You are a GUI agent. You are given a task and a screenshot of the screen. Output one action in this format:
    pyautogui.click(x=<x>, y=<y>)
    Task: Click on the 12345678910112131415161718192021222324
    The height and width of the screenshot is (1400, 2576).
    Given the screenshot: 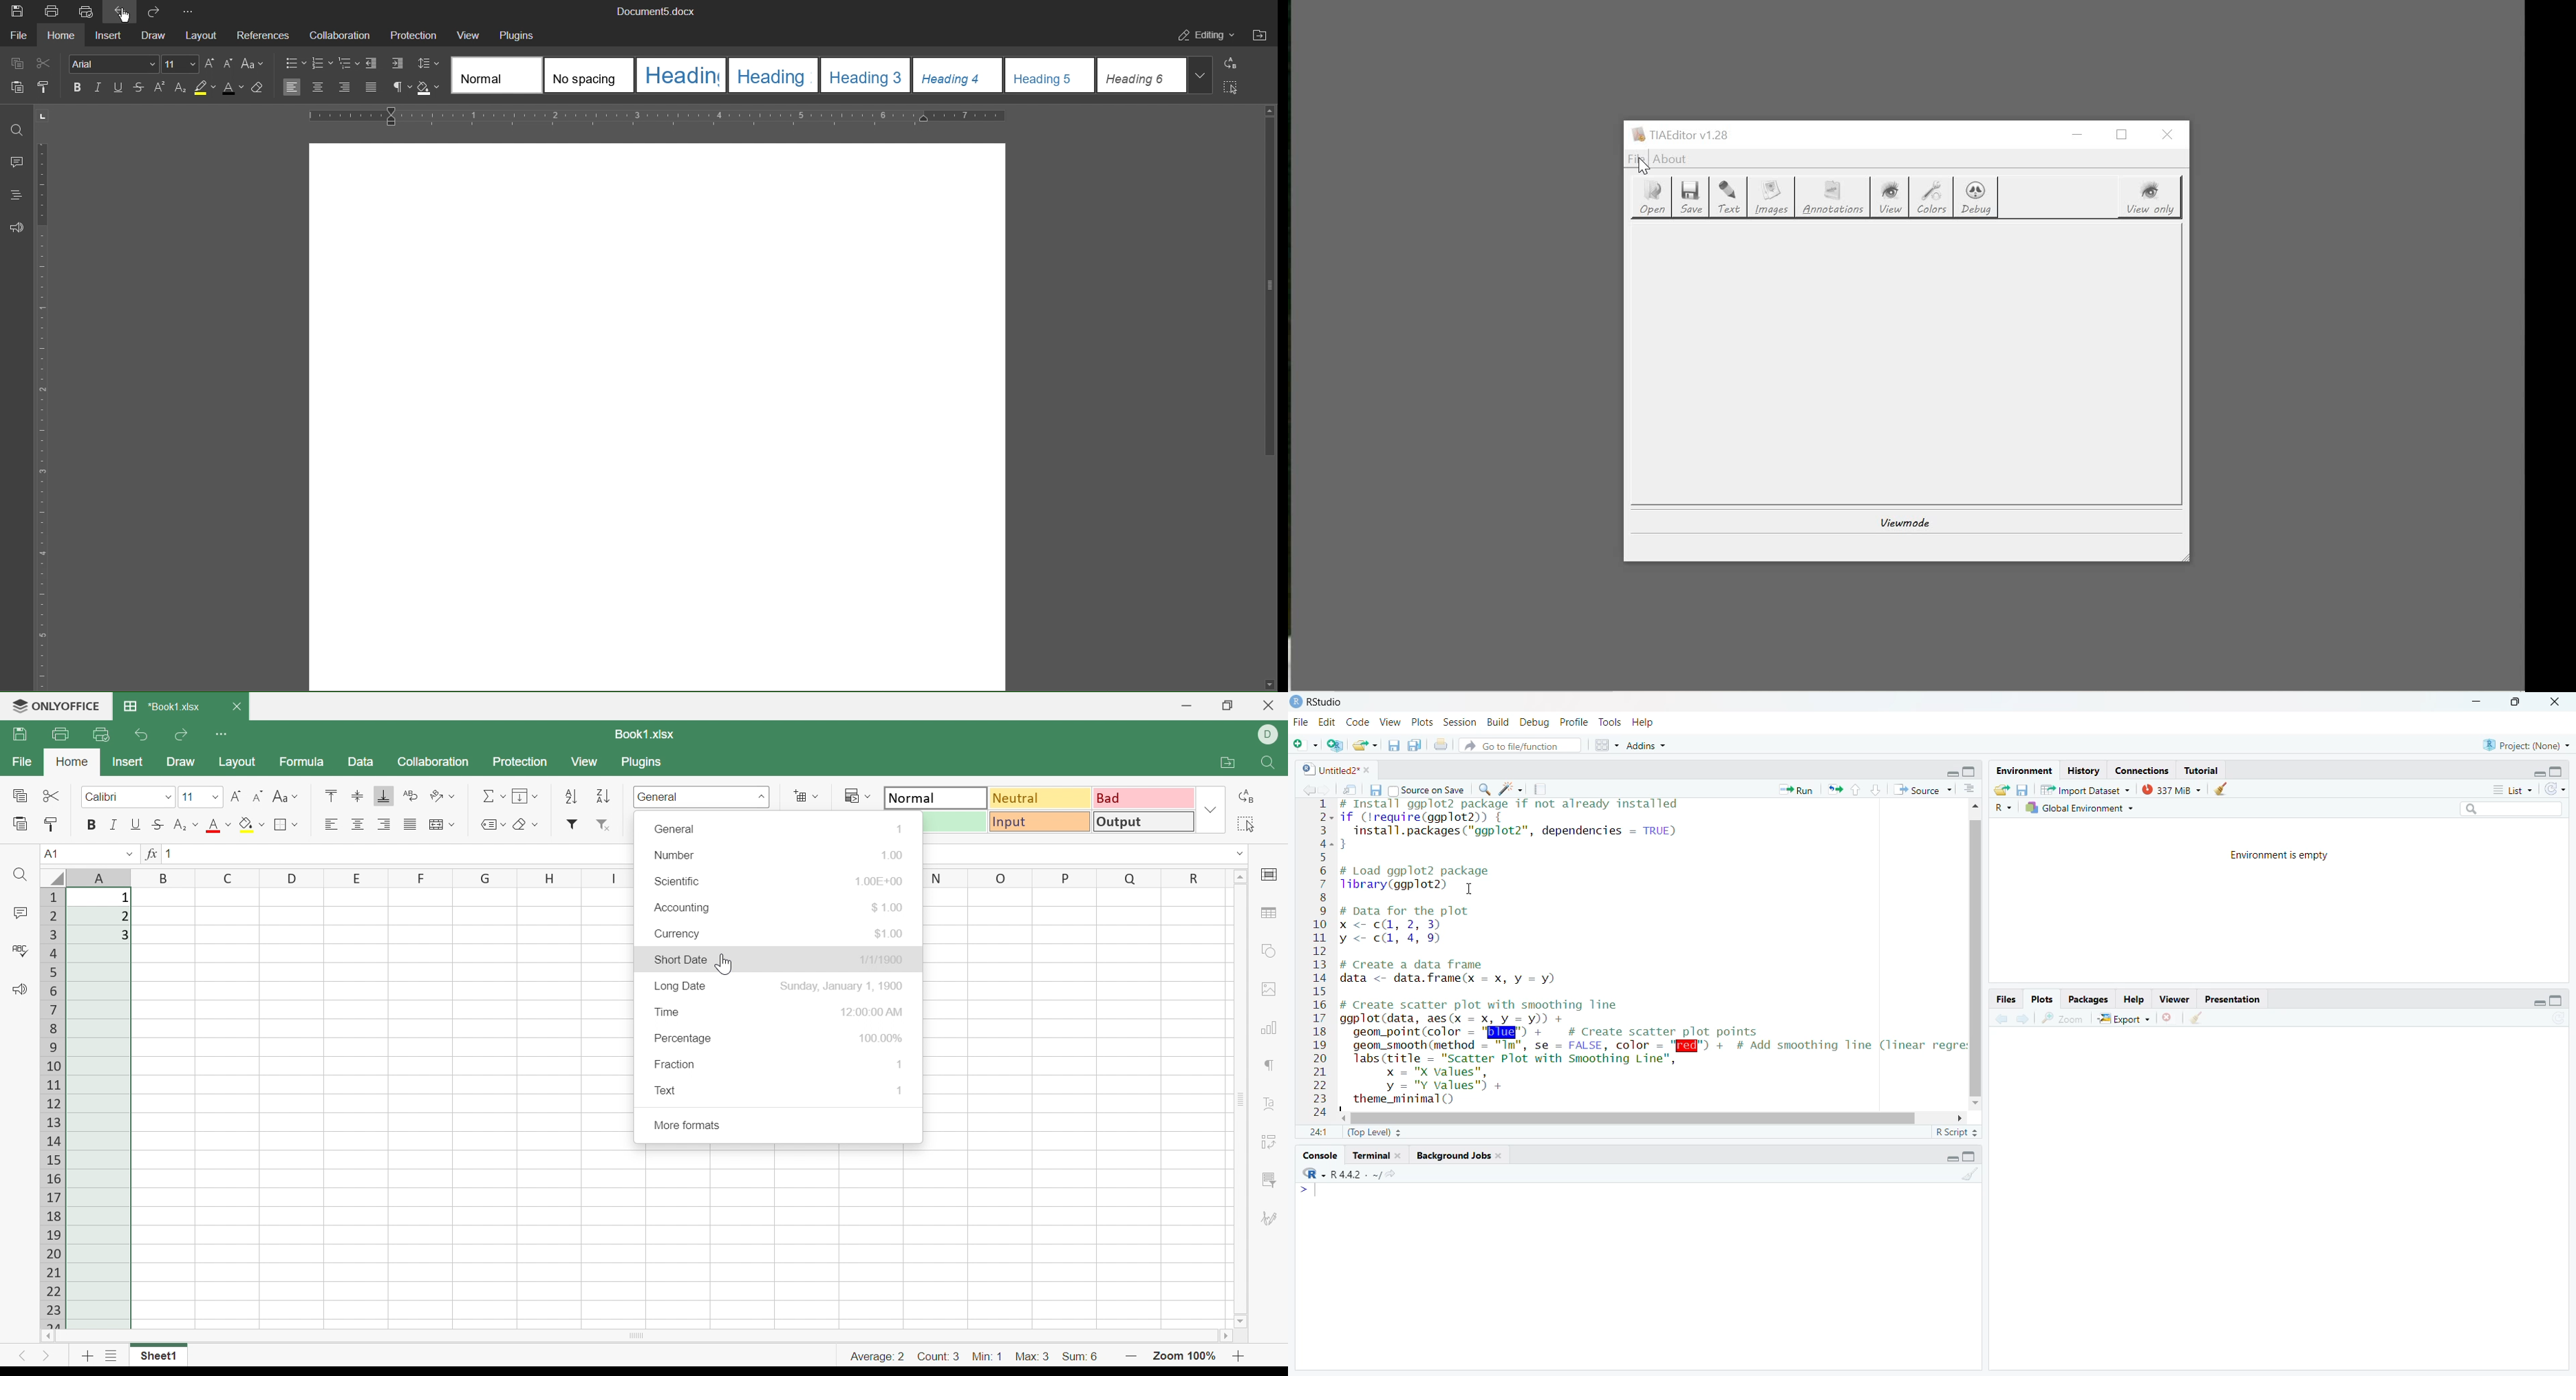 What is the action you would take?
    pyautogui.click(x=1317, y=960)
    